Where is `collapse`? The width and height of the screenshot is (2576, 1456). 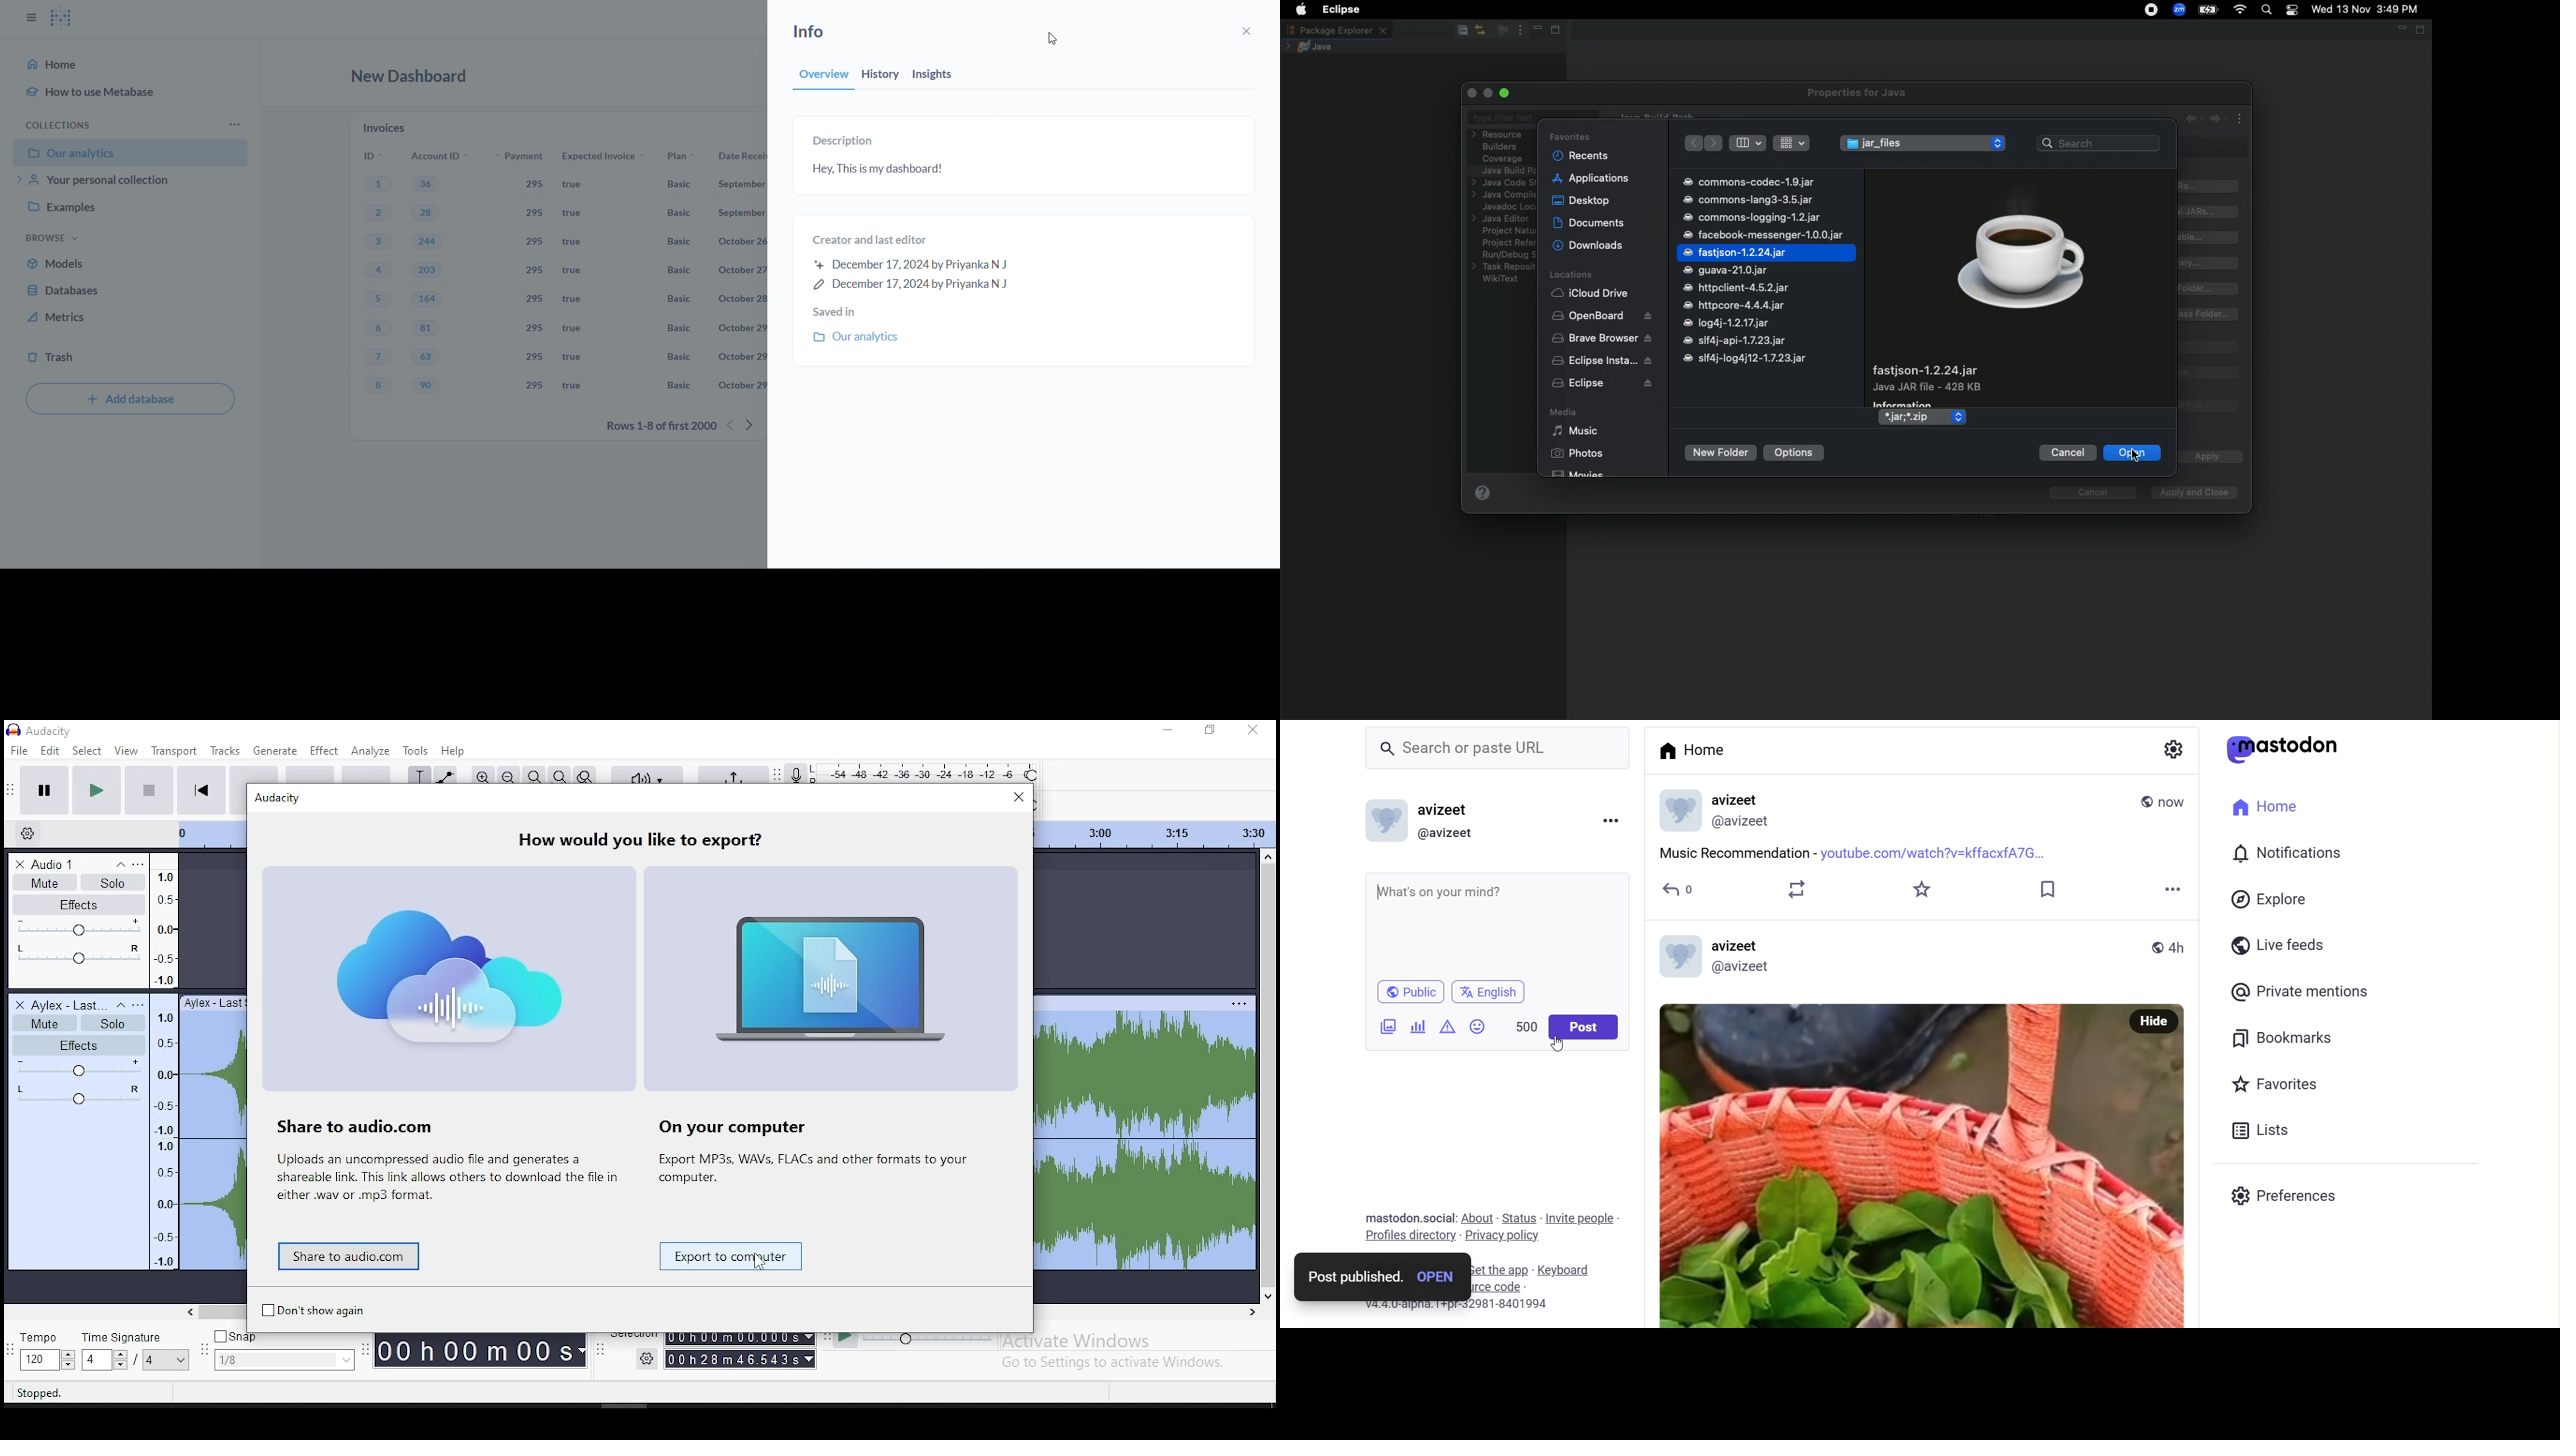 collapse is located at coordinates (124, 1005).